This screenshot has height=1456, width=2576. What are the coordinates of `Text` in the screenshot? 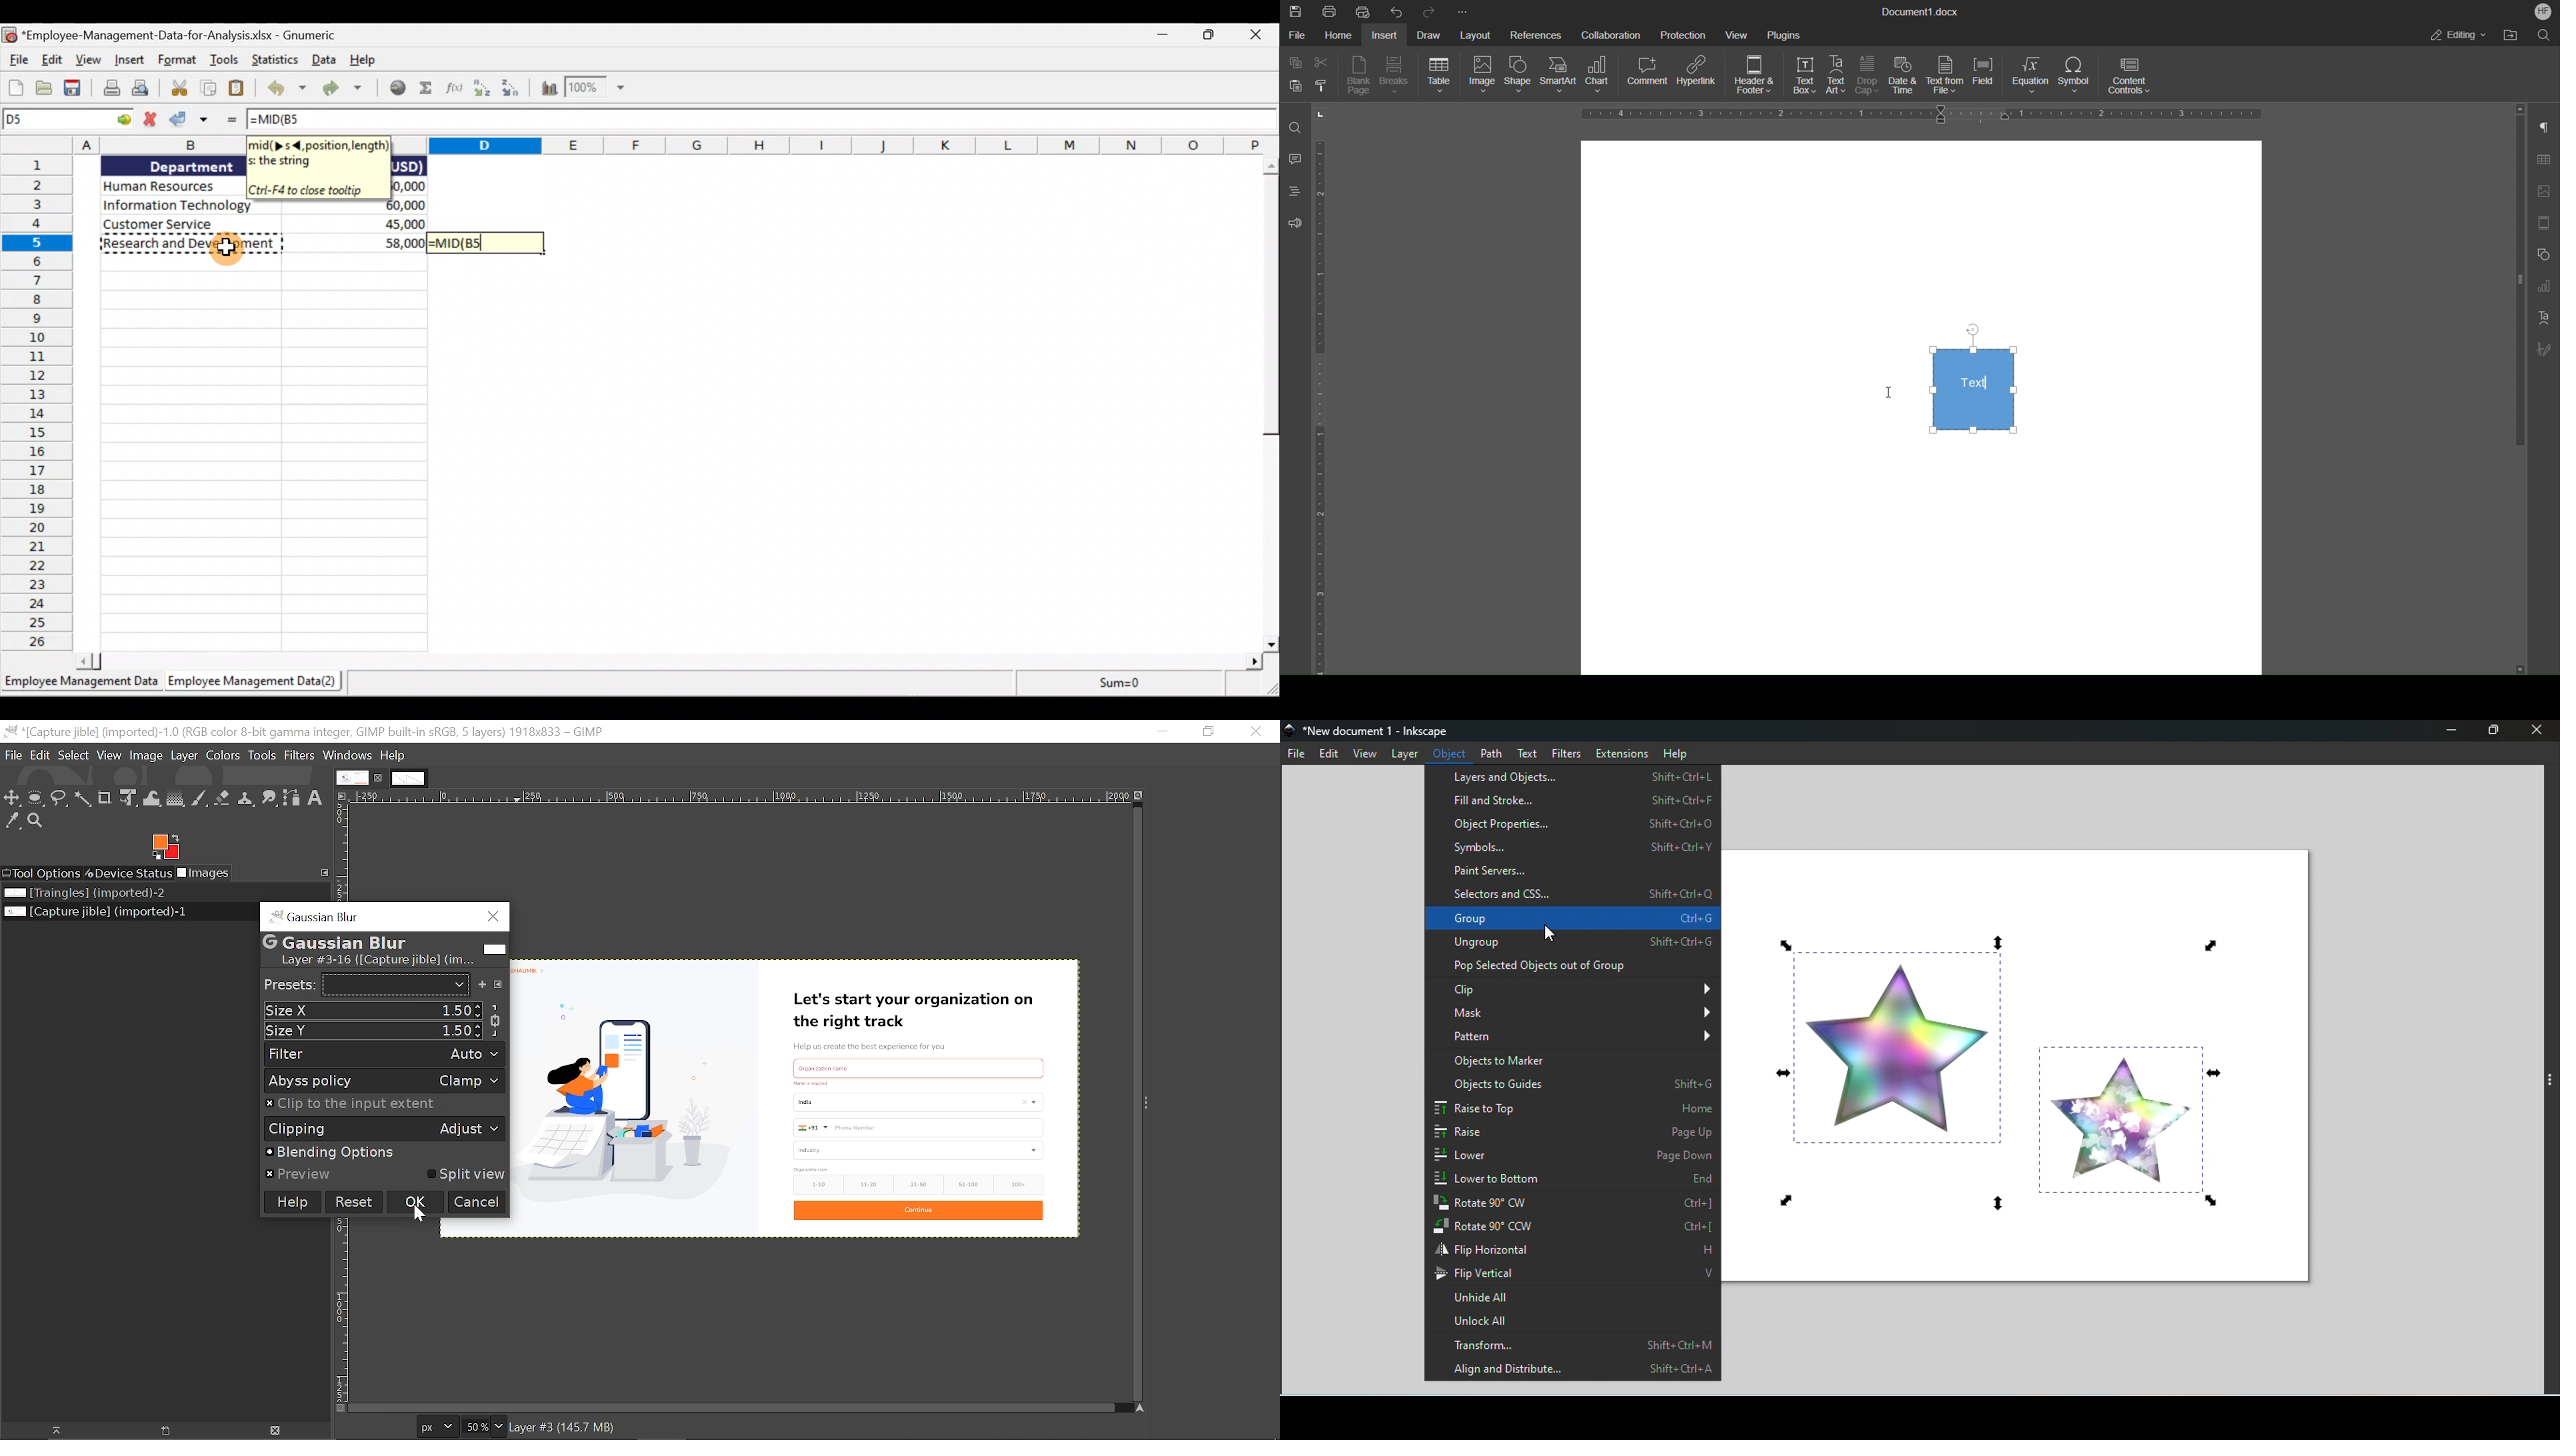 It's located at (380, 950).